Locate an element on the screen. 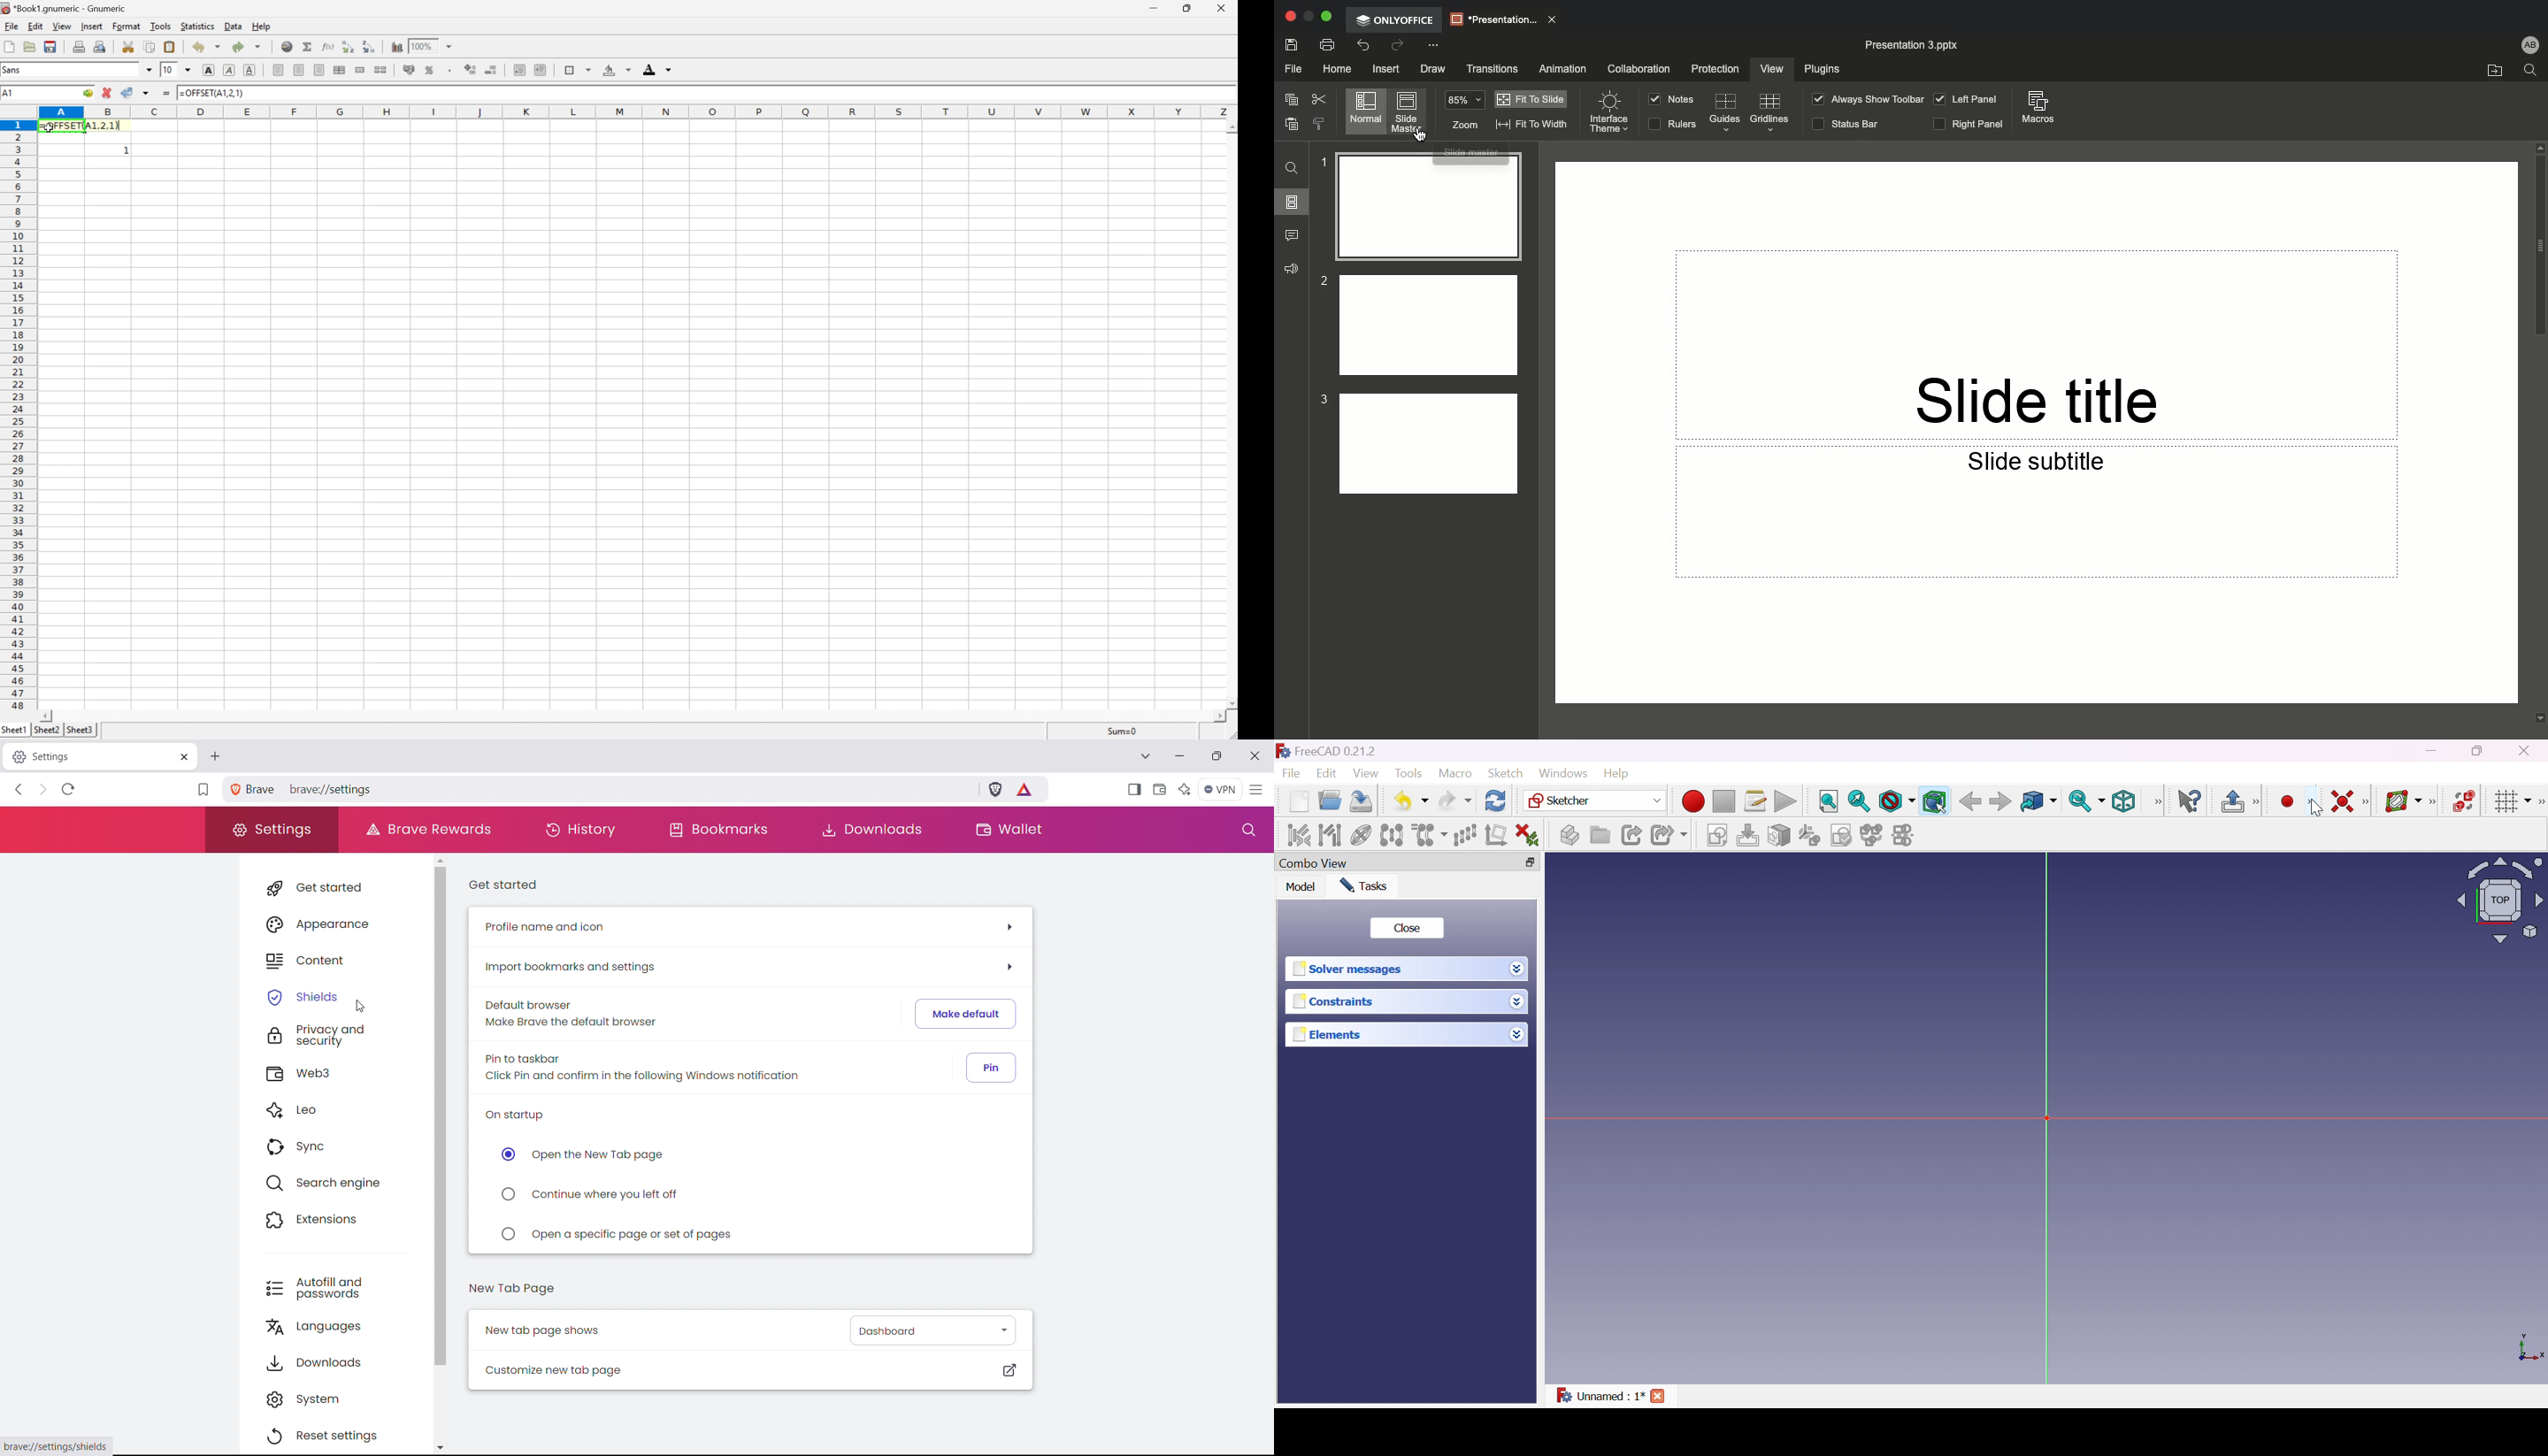  Formula bar is located at coordinates (746, 96).